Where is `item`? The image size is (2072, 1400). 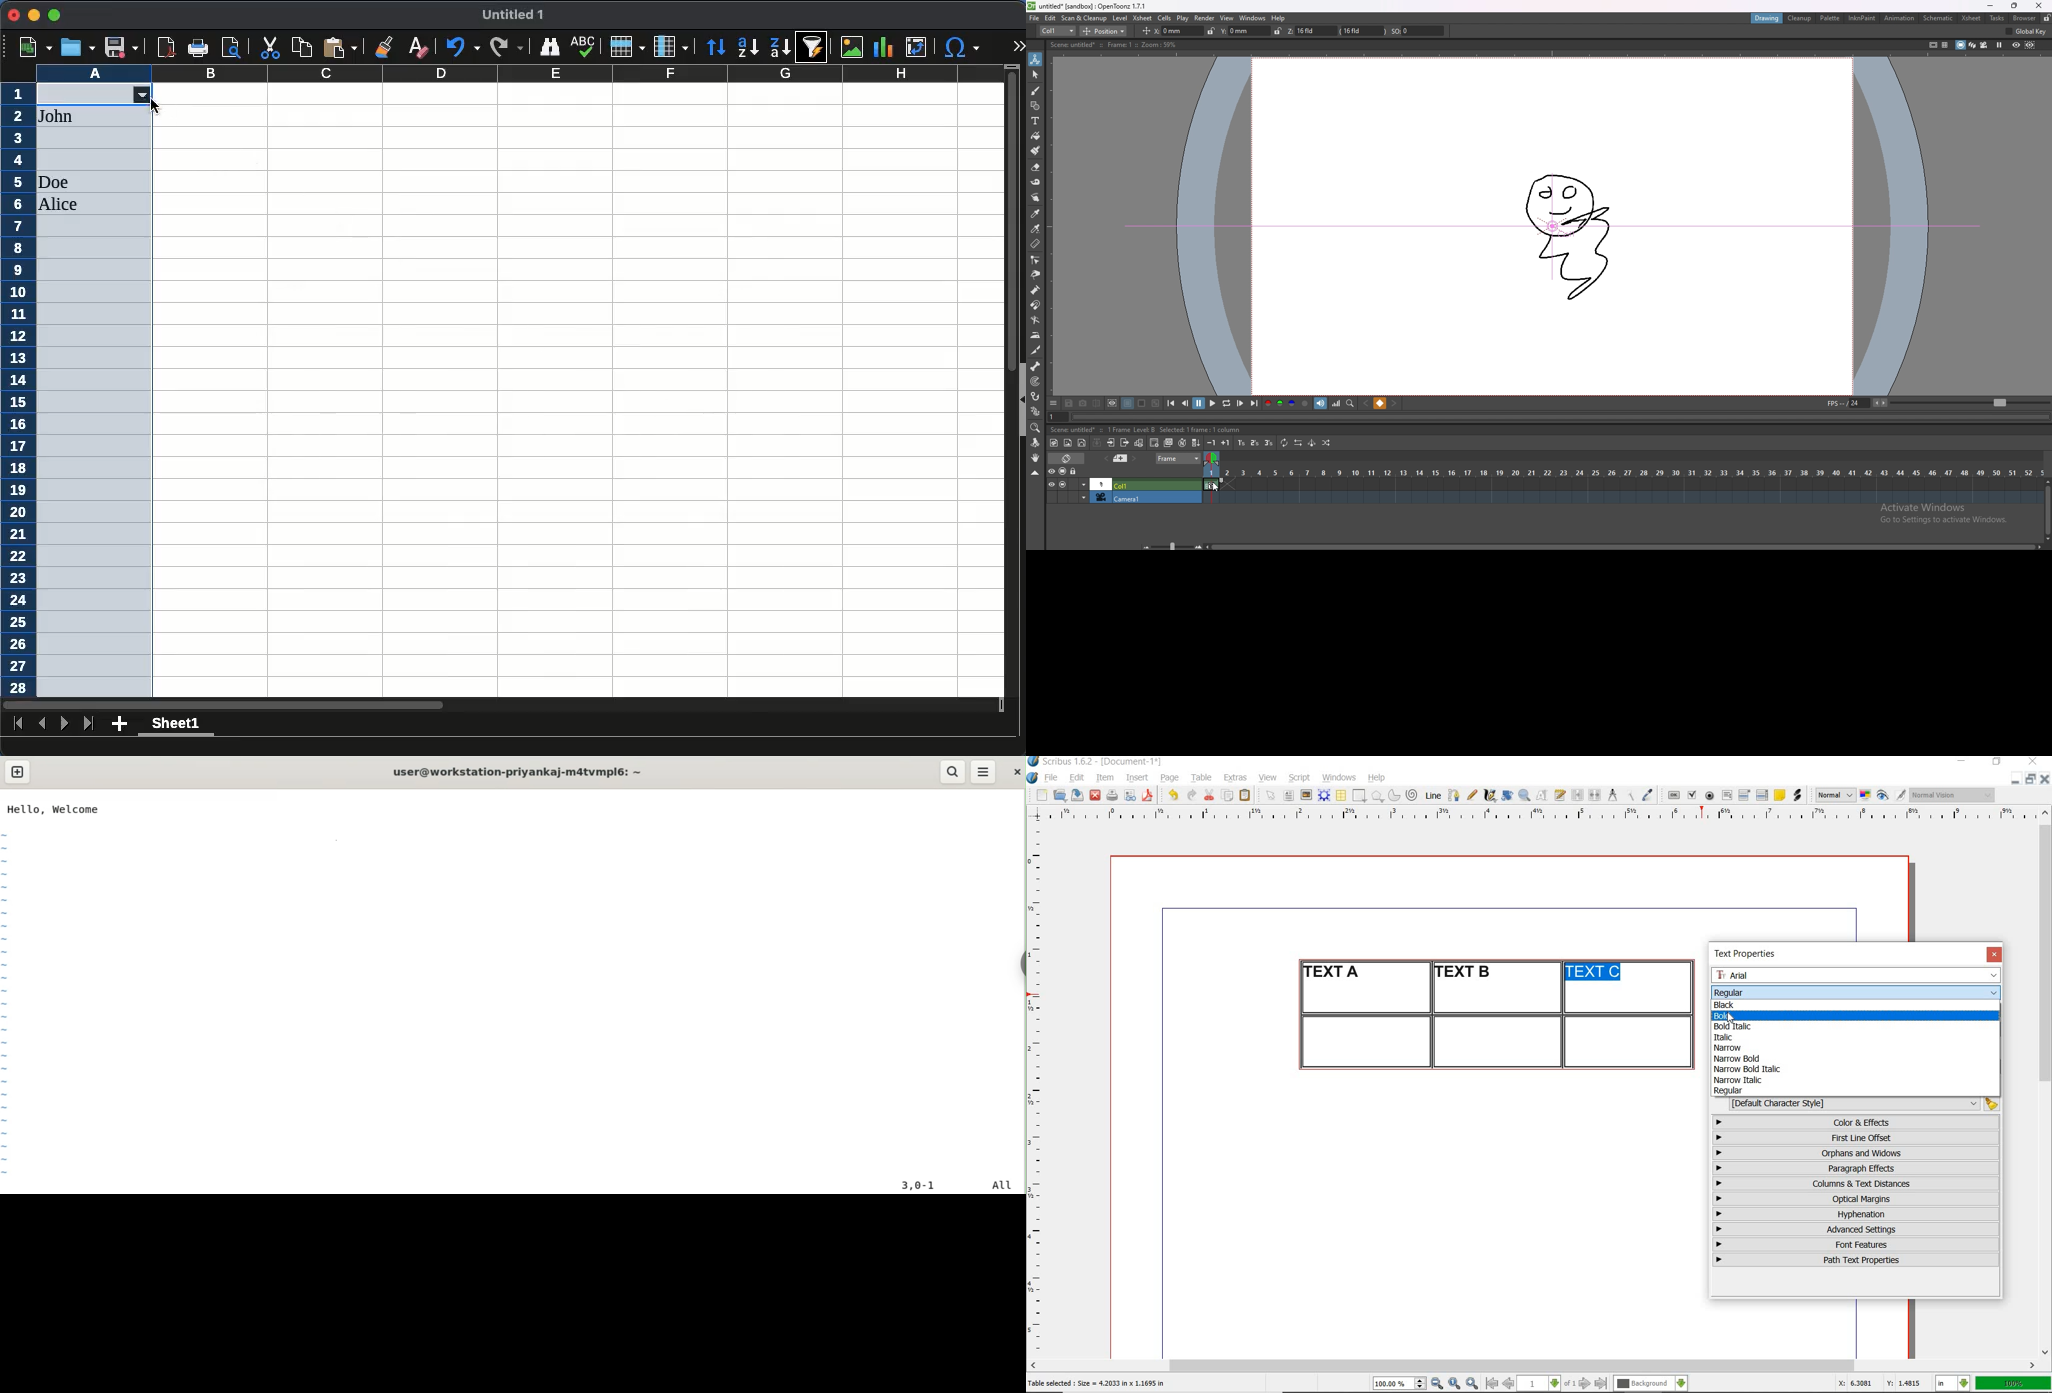
item is located at coordinates (1104, 778).